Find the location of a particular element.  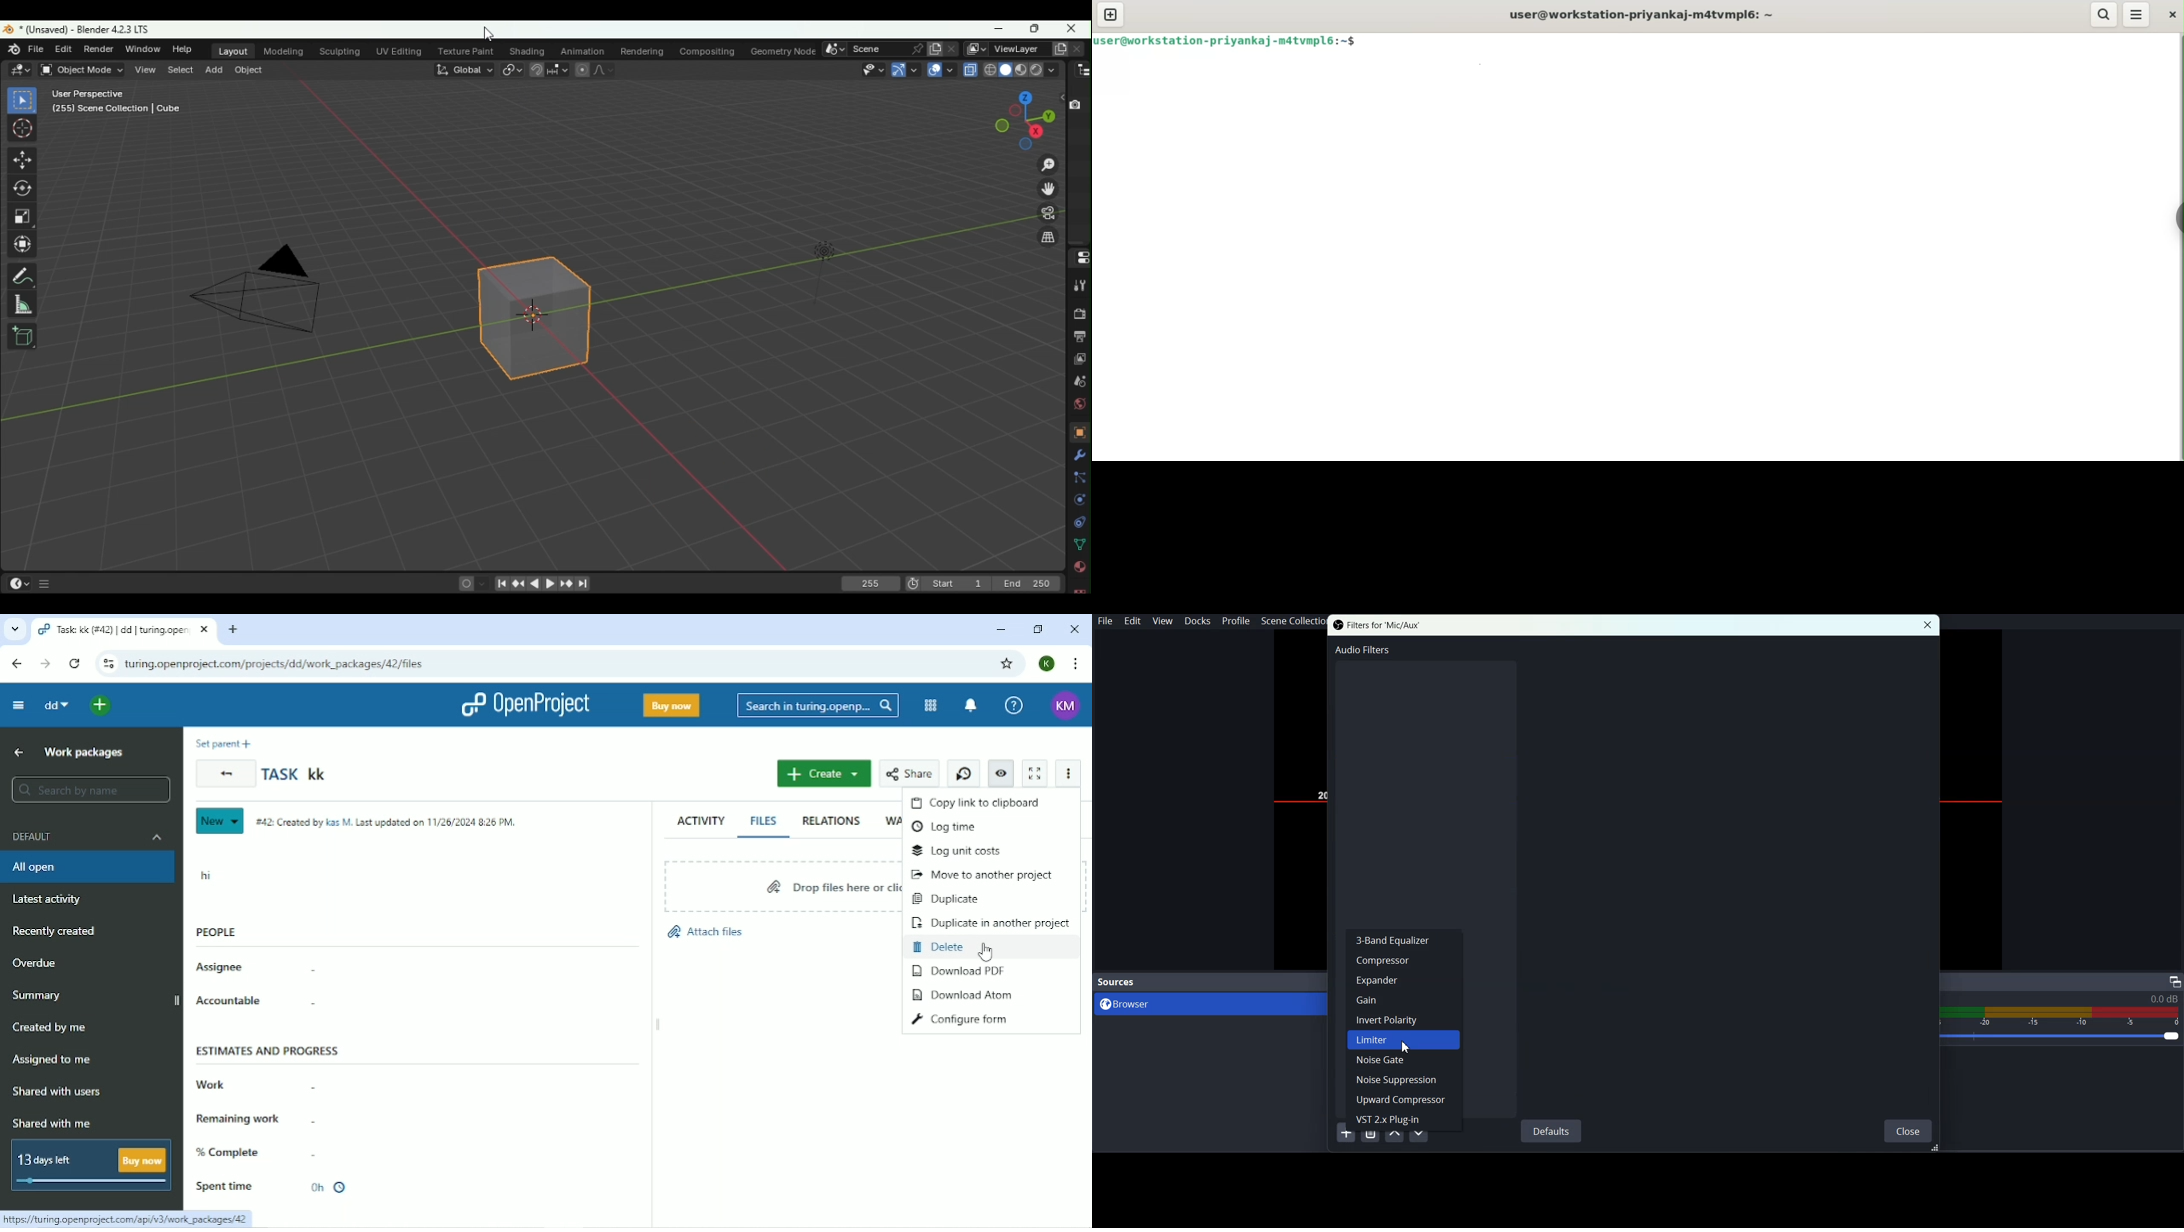

Switch the current view from perspective/orthographic projection is located at coordinates (1047, 240).